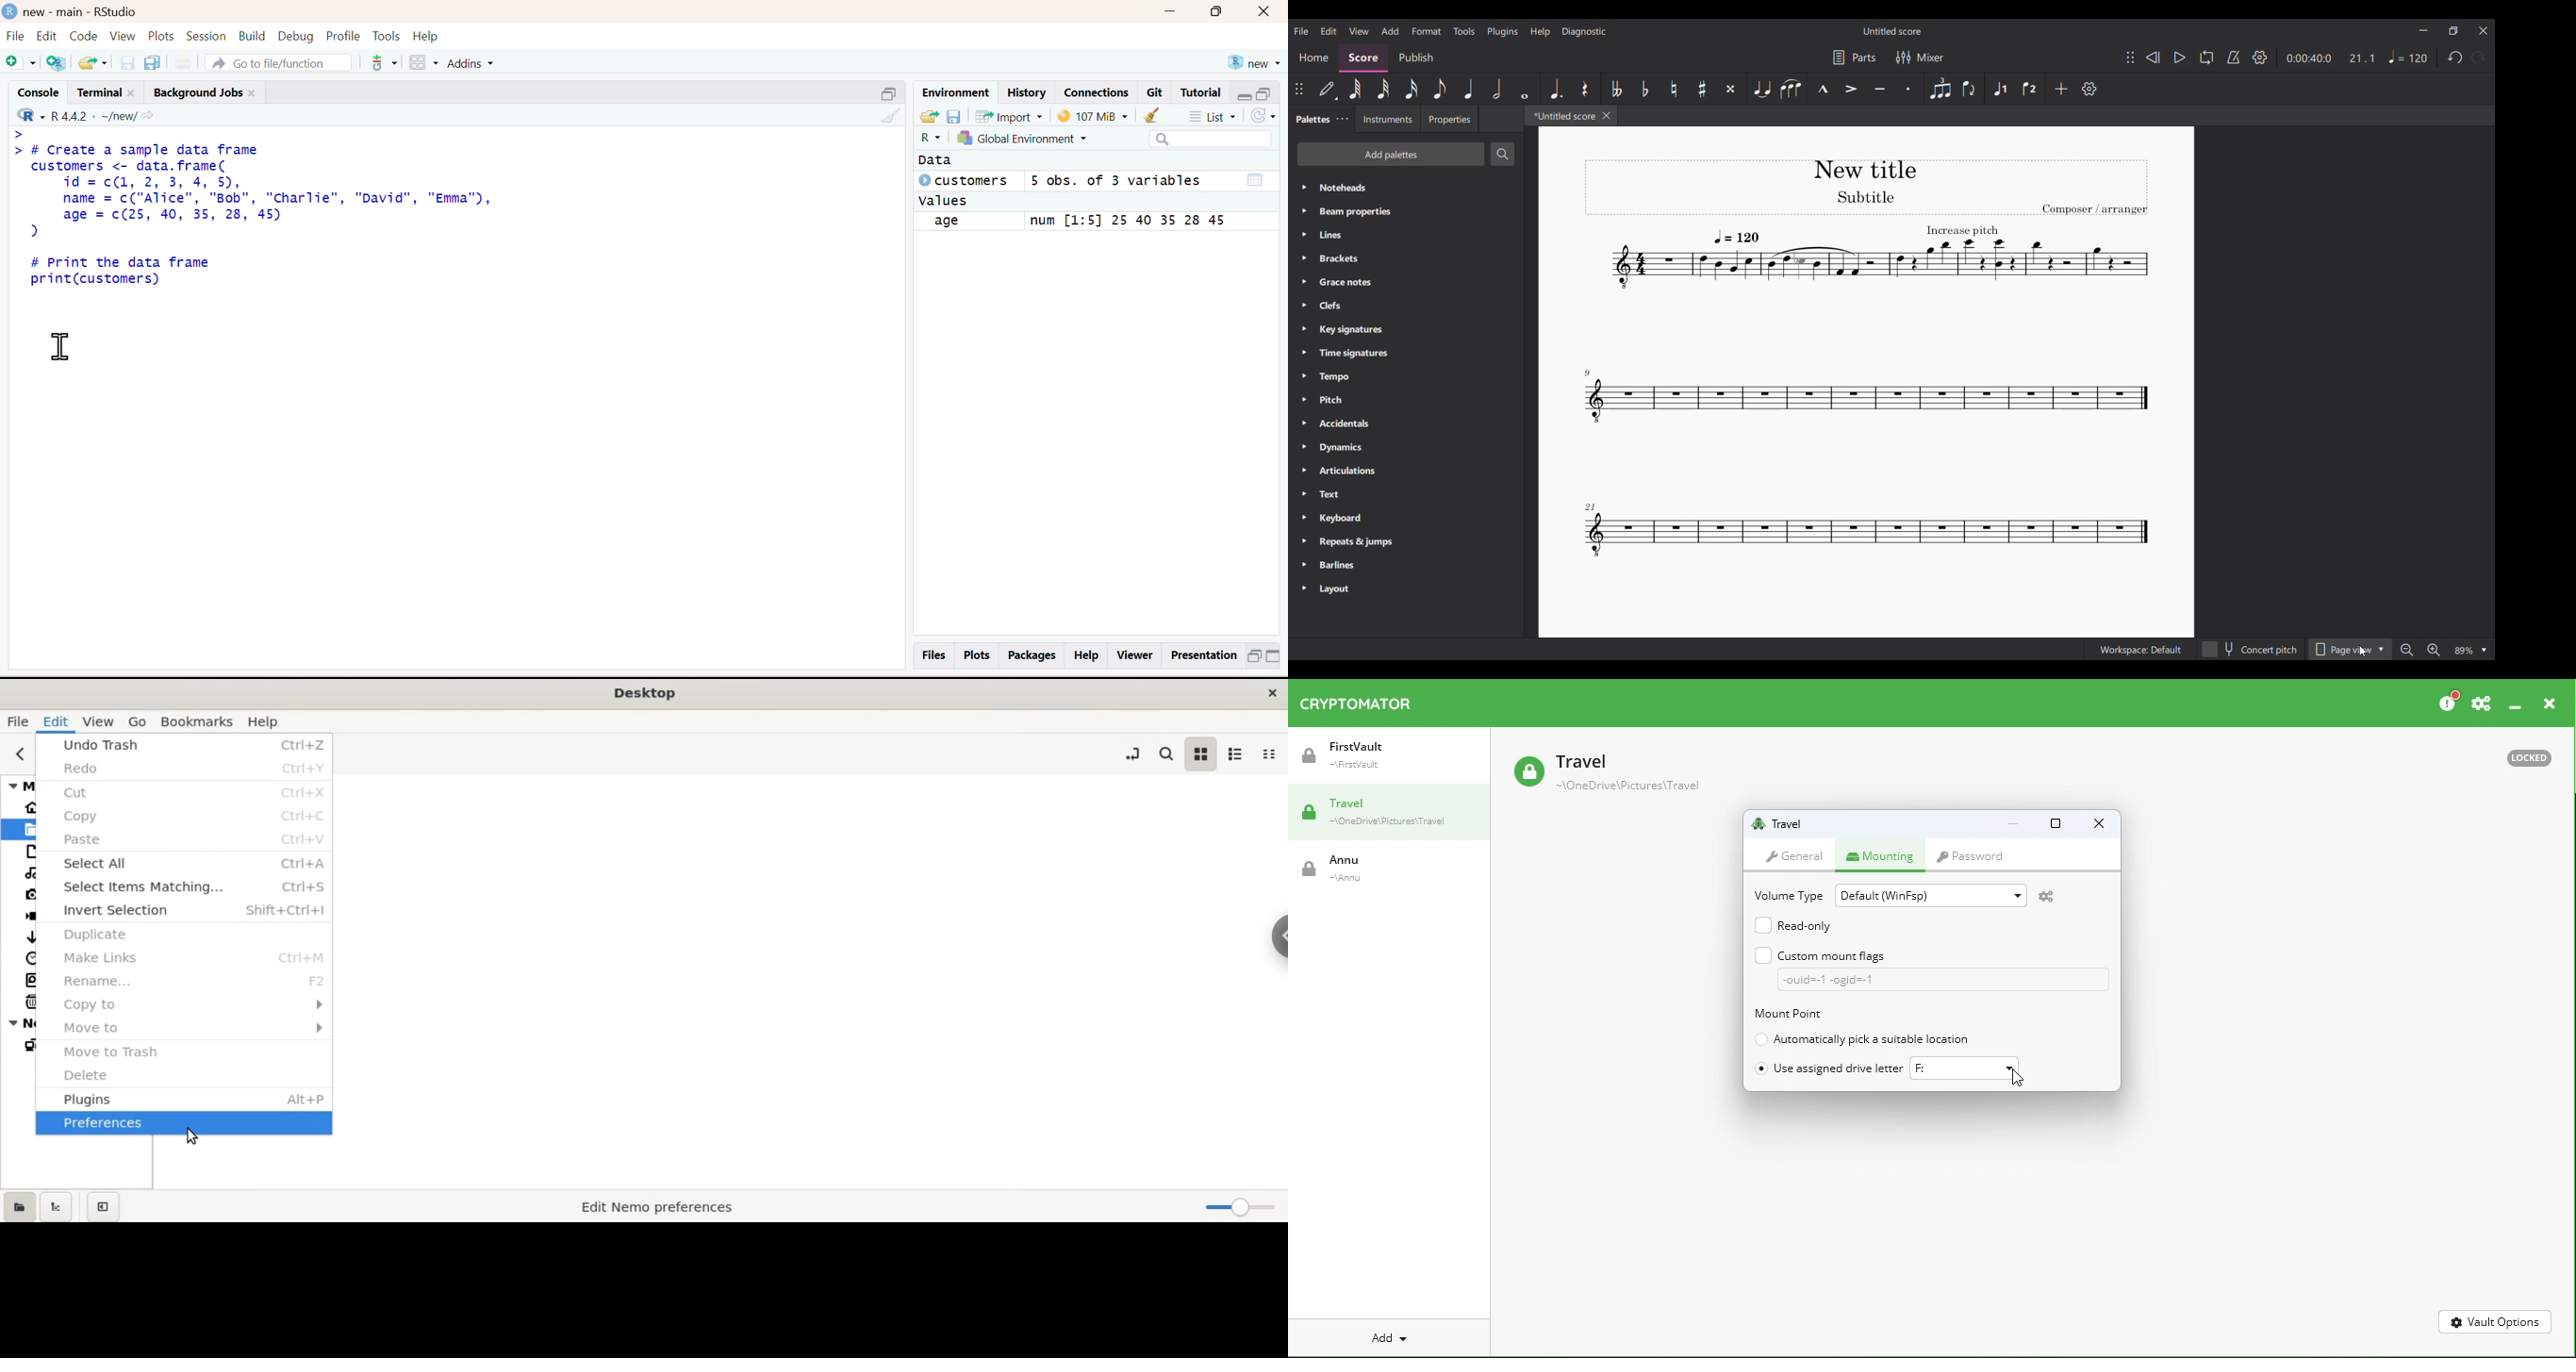 The width and height of the screenshot is (2576, 1372). Describe the element at coordinates (1822, 89) in the screenshot. I see `Marcato` at that location.